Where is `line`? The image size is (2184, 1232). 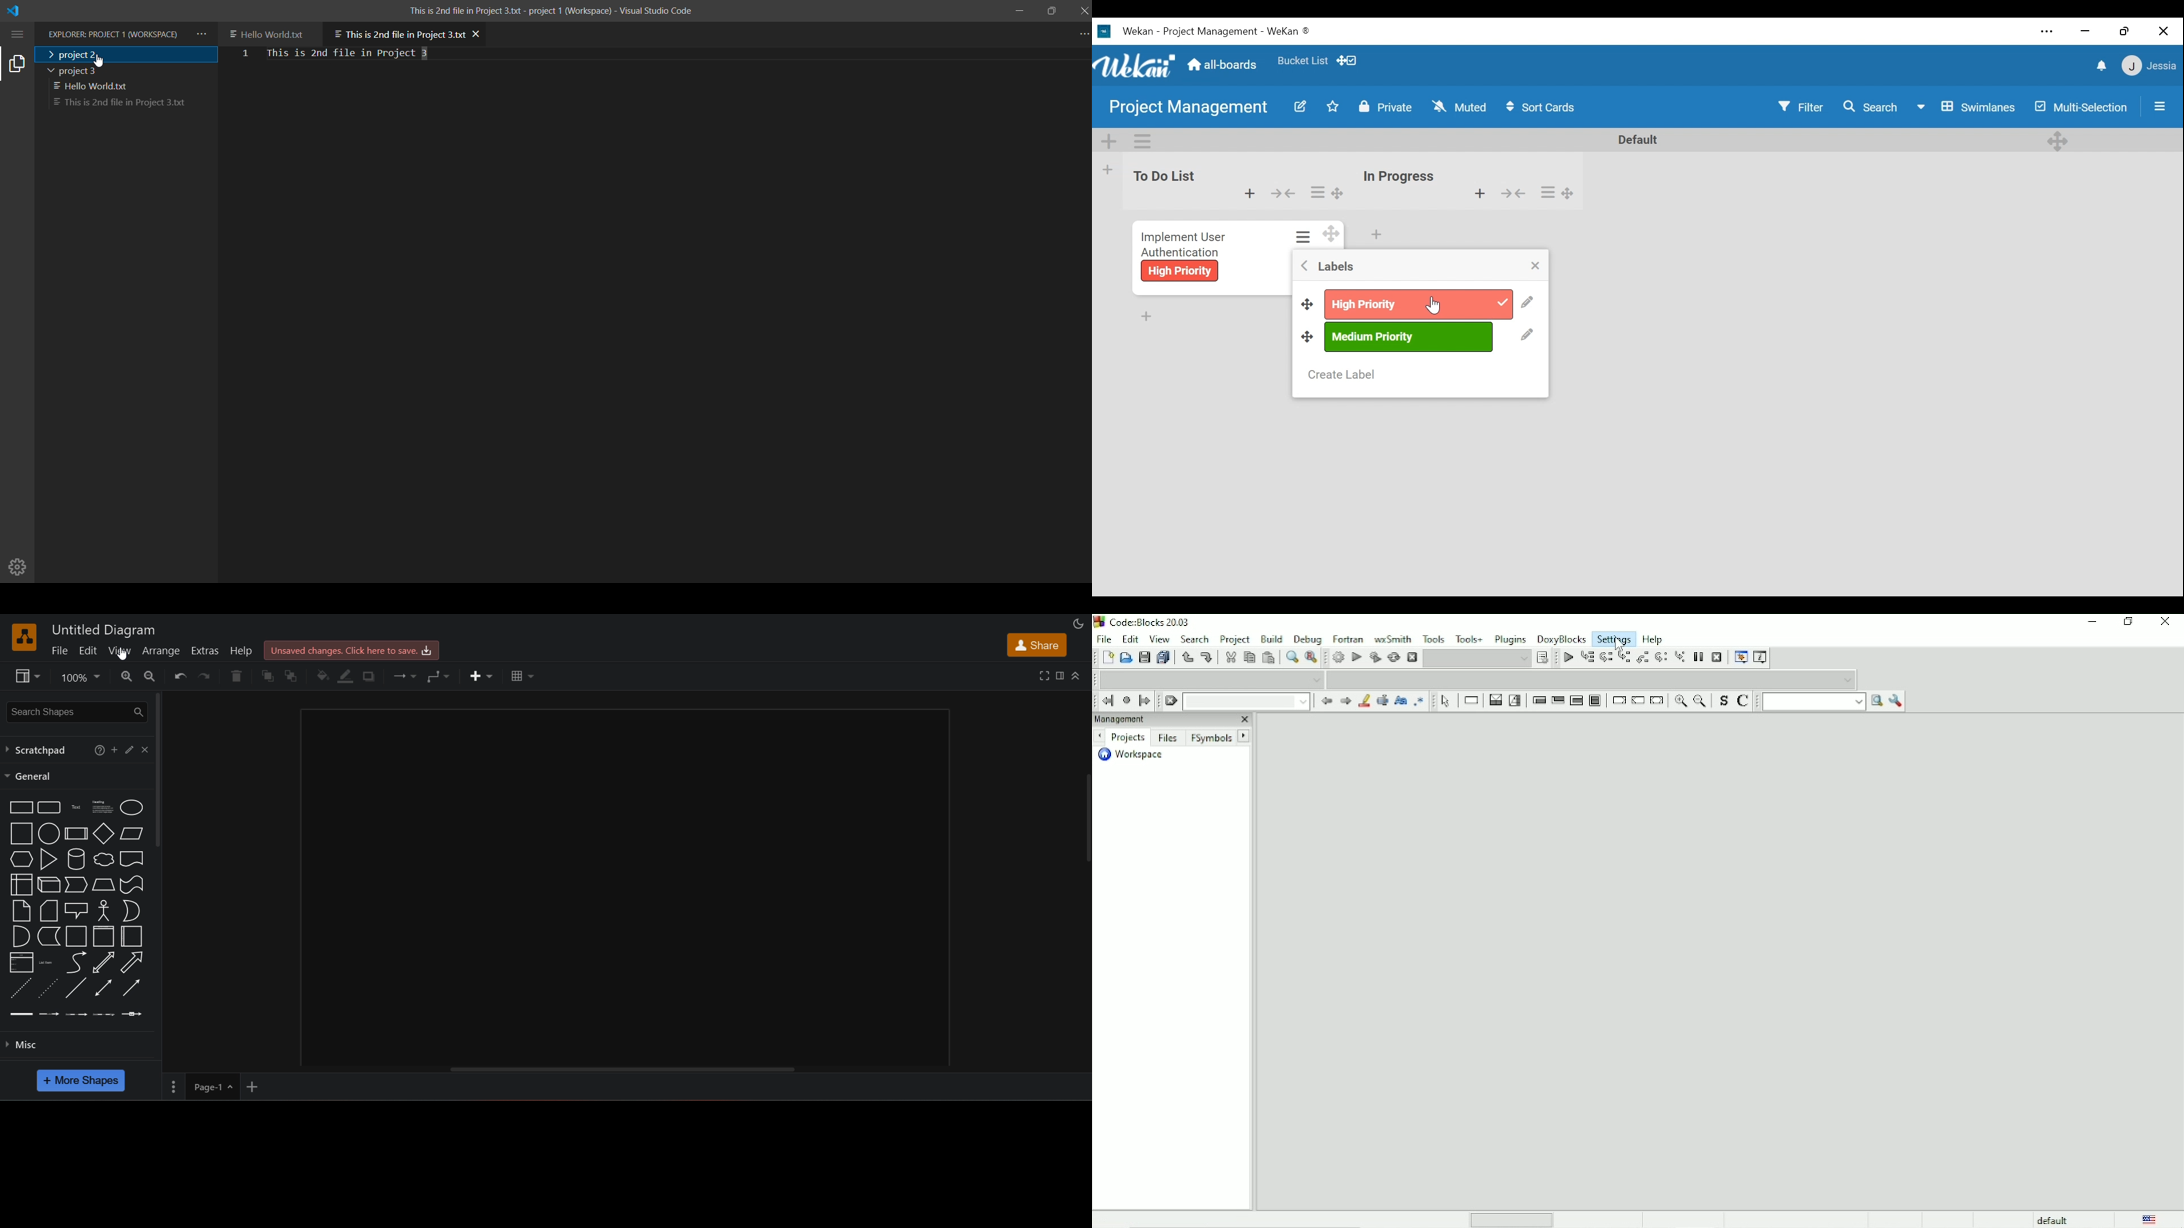
line is located at coordinates (77, 988).